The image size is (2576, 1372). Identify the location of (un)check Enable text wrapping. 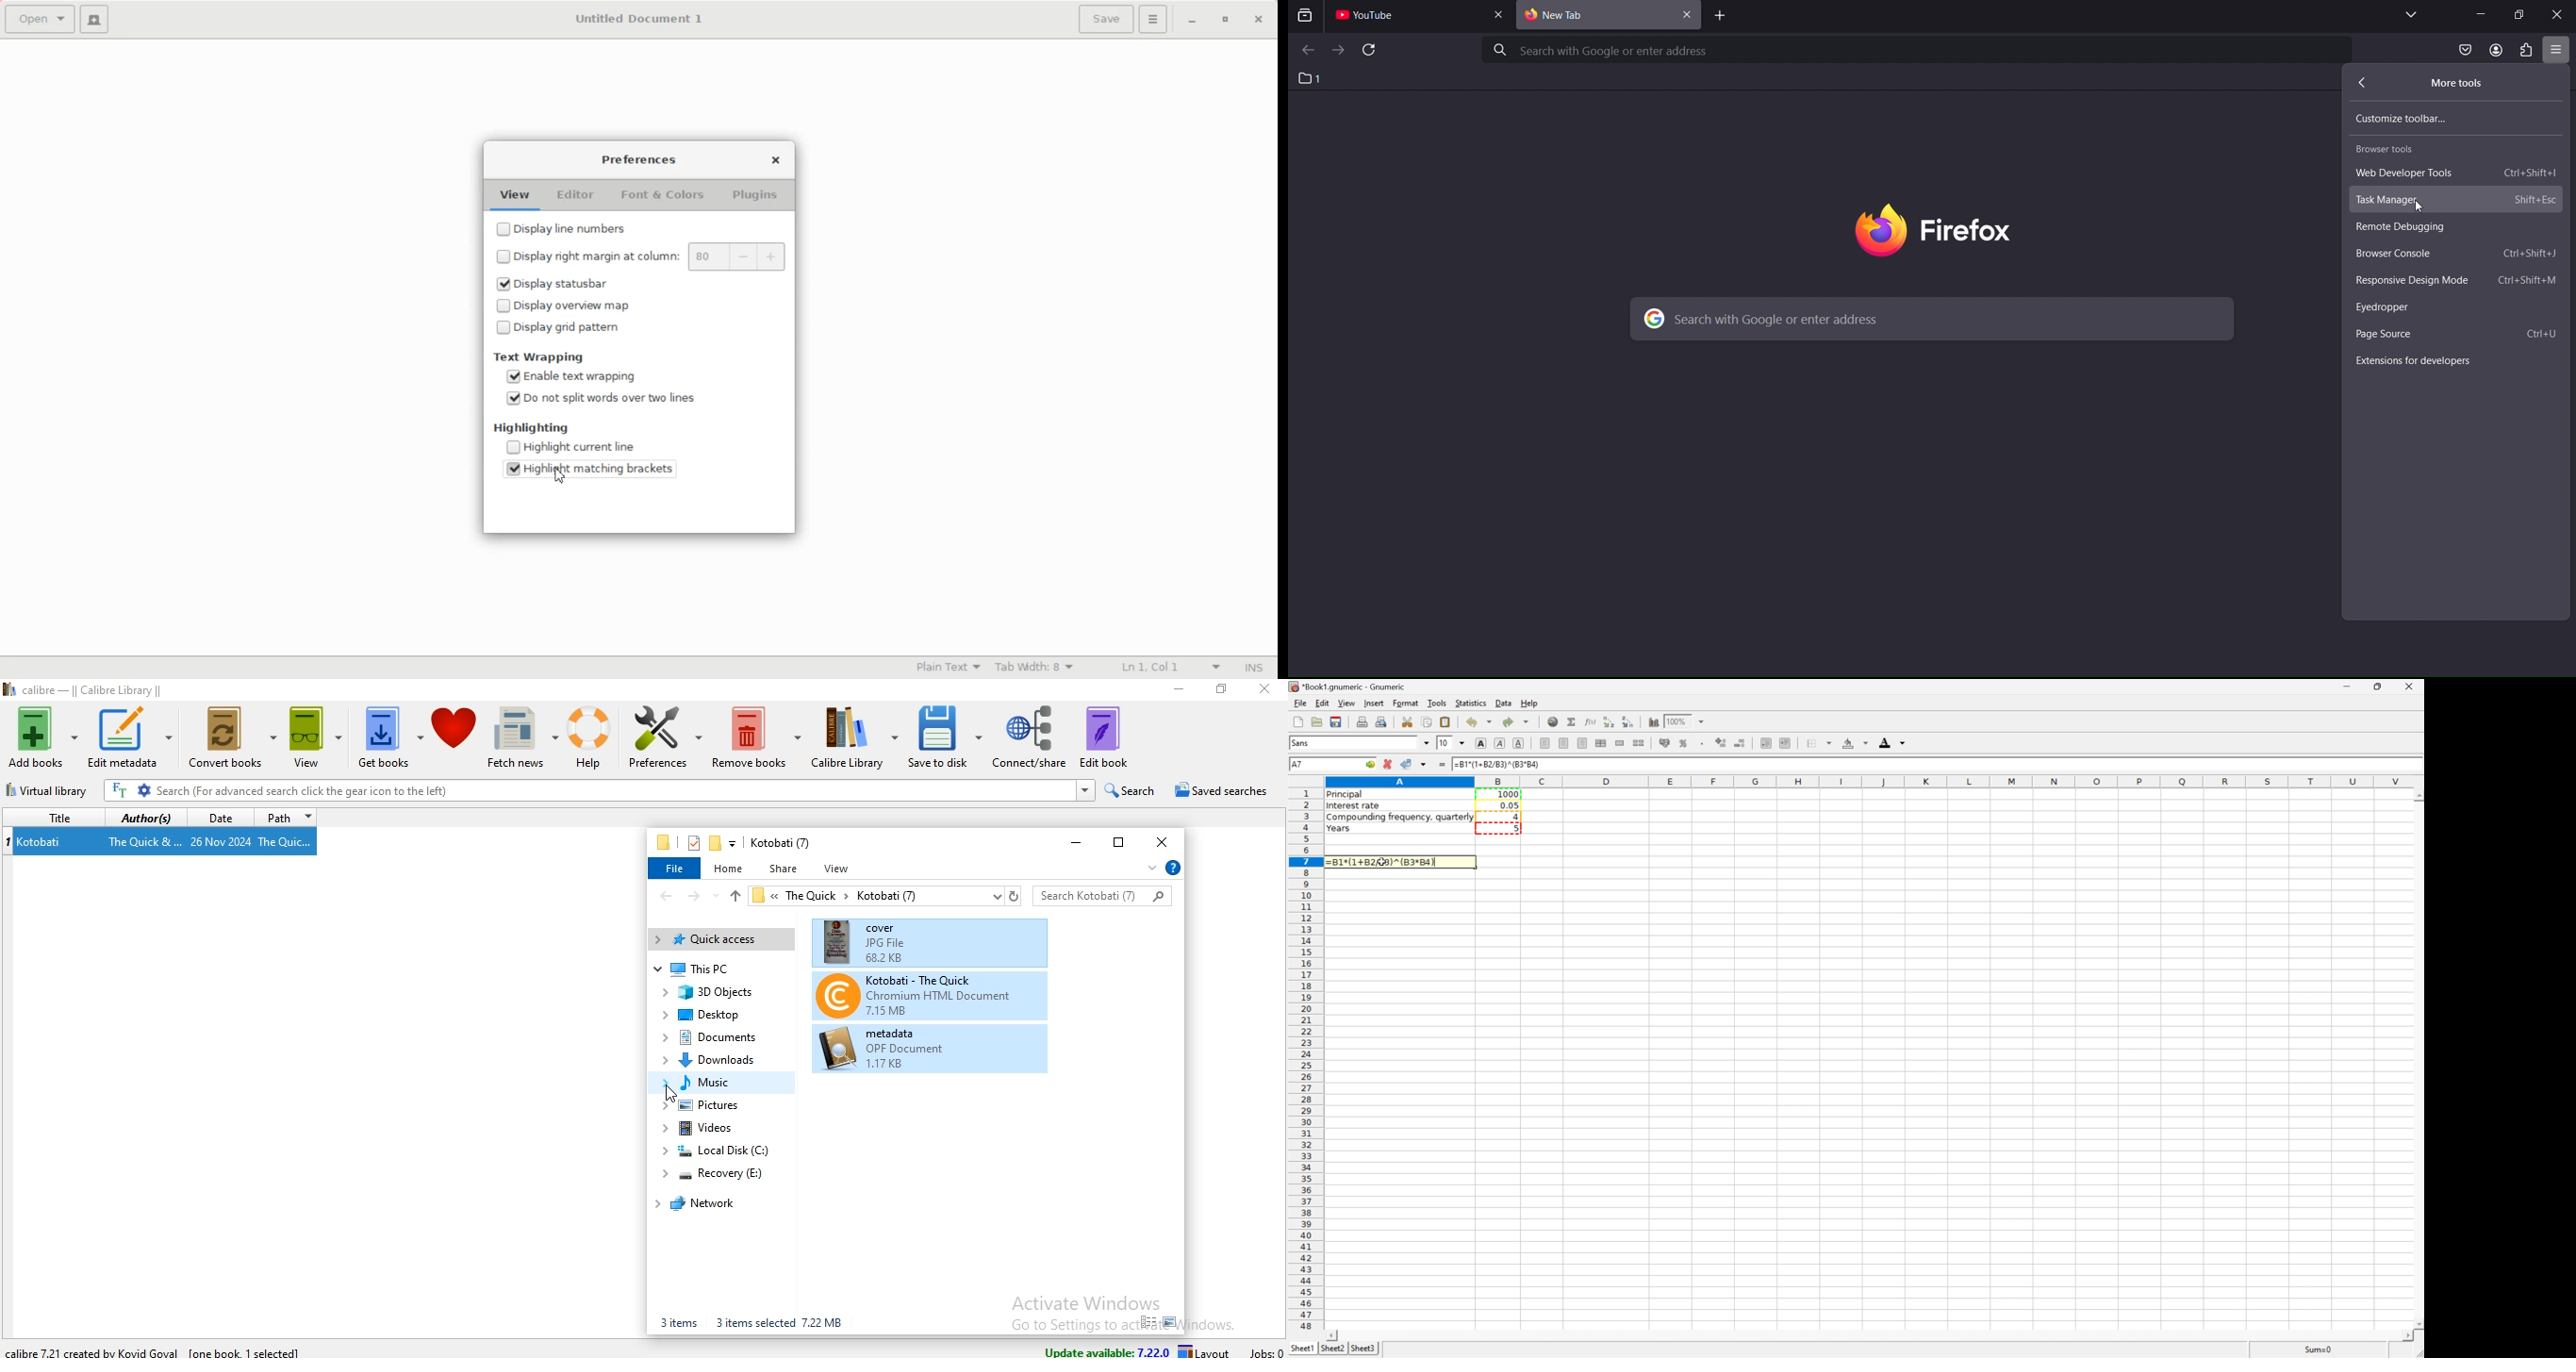
(596, 375).